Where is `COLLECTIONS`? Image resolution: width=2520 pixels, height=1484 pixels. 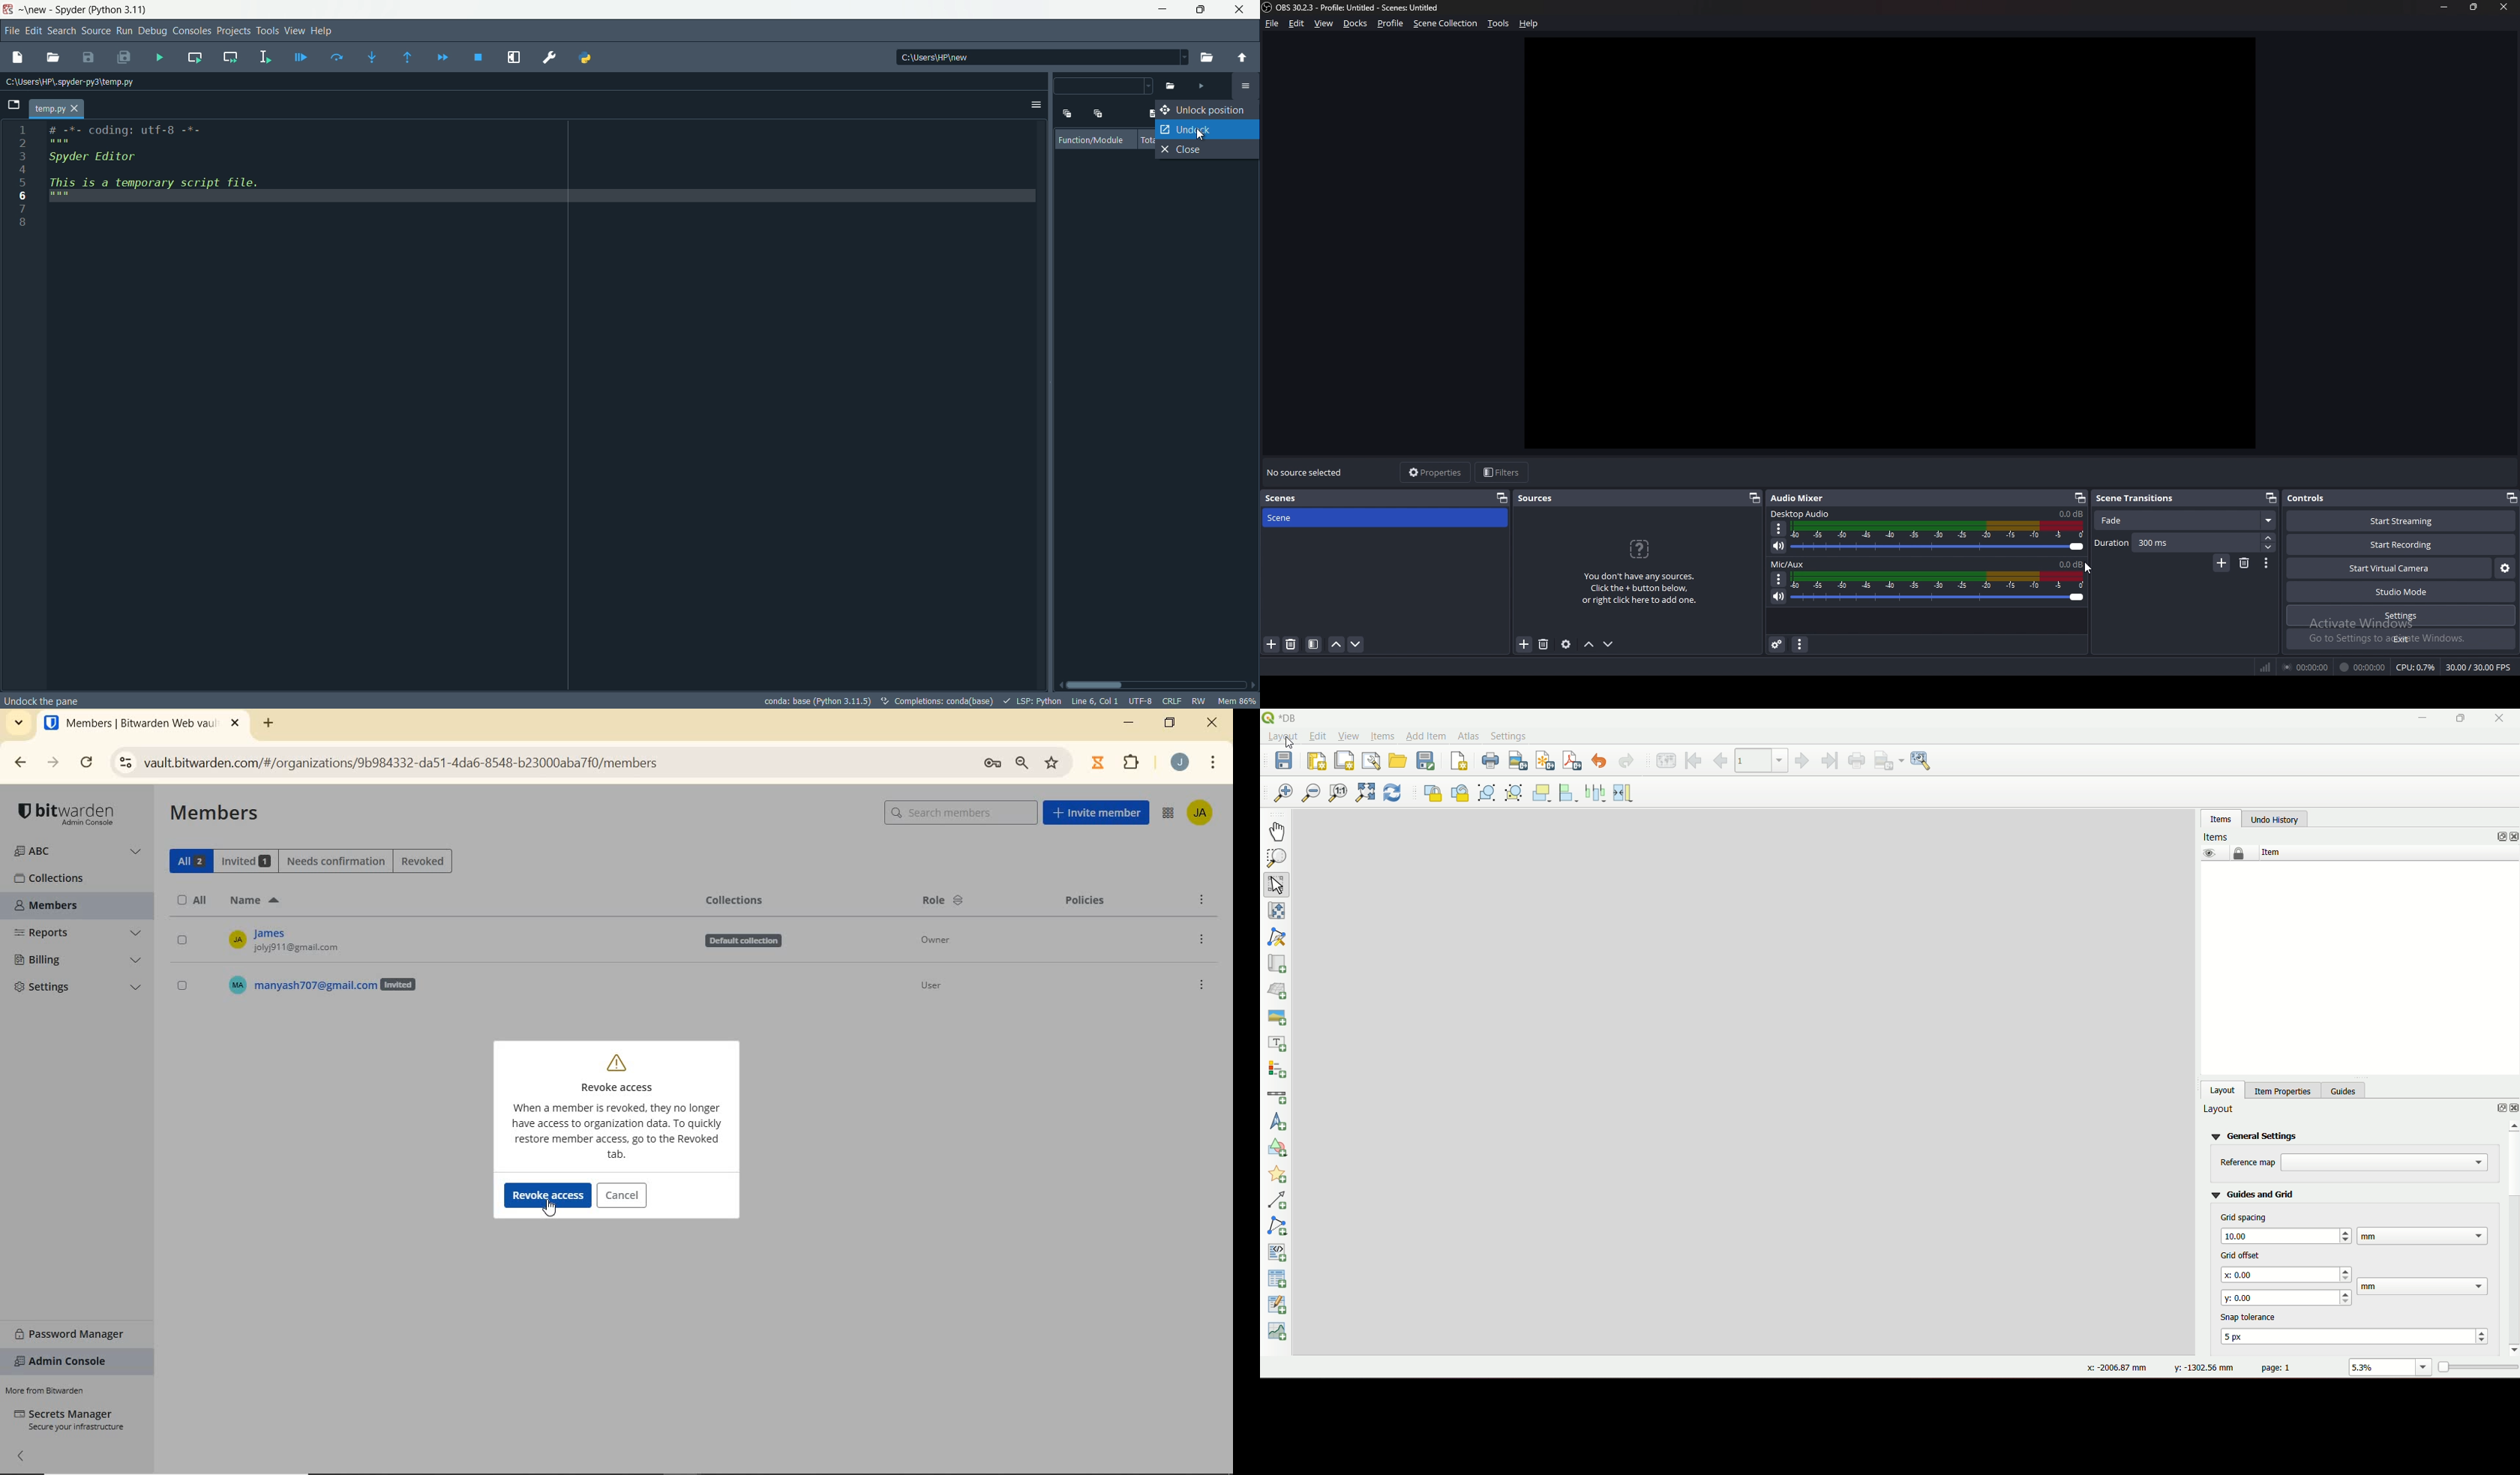 COLLECTIONS is located at coordinates (64, 878).